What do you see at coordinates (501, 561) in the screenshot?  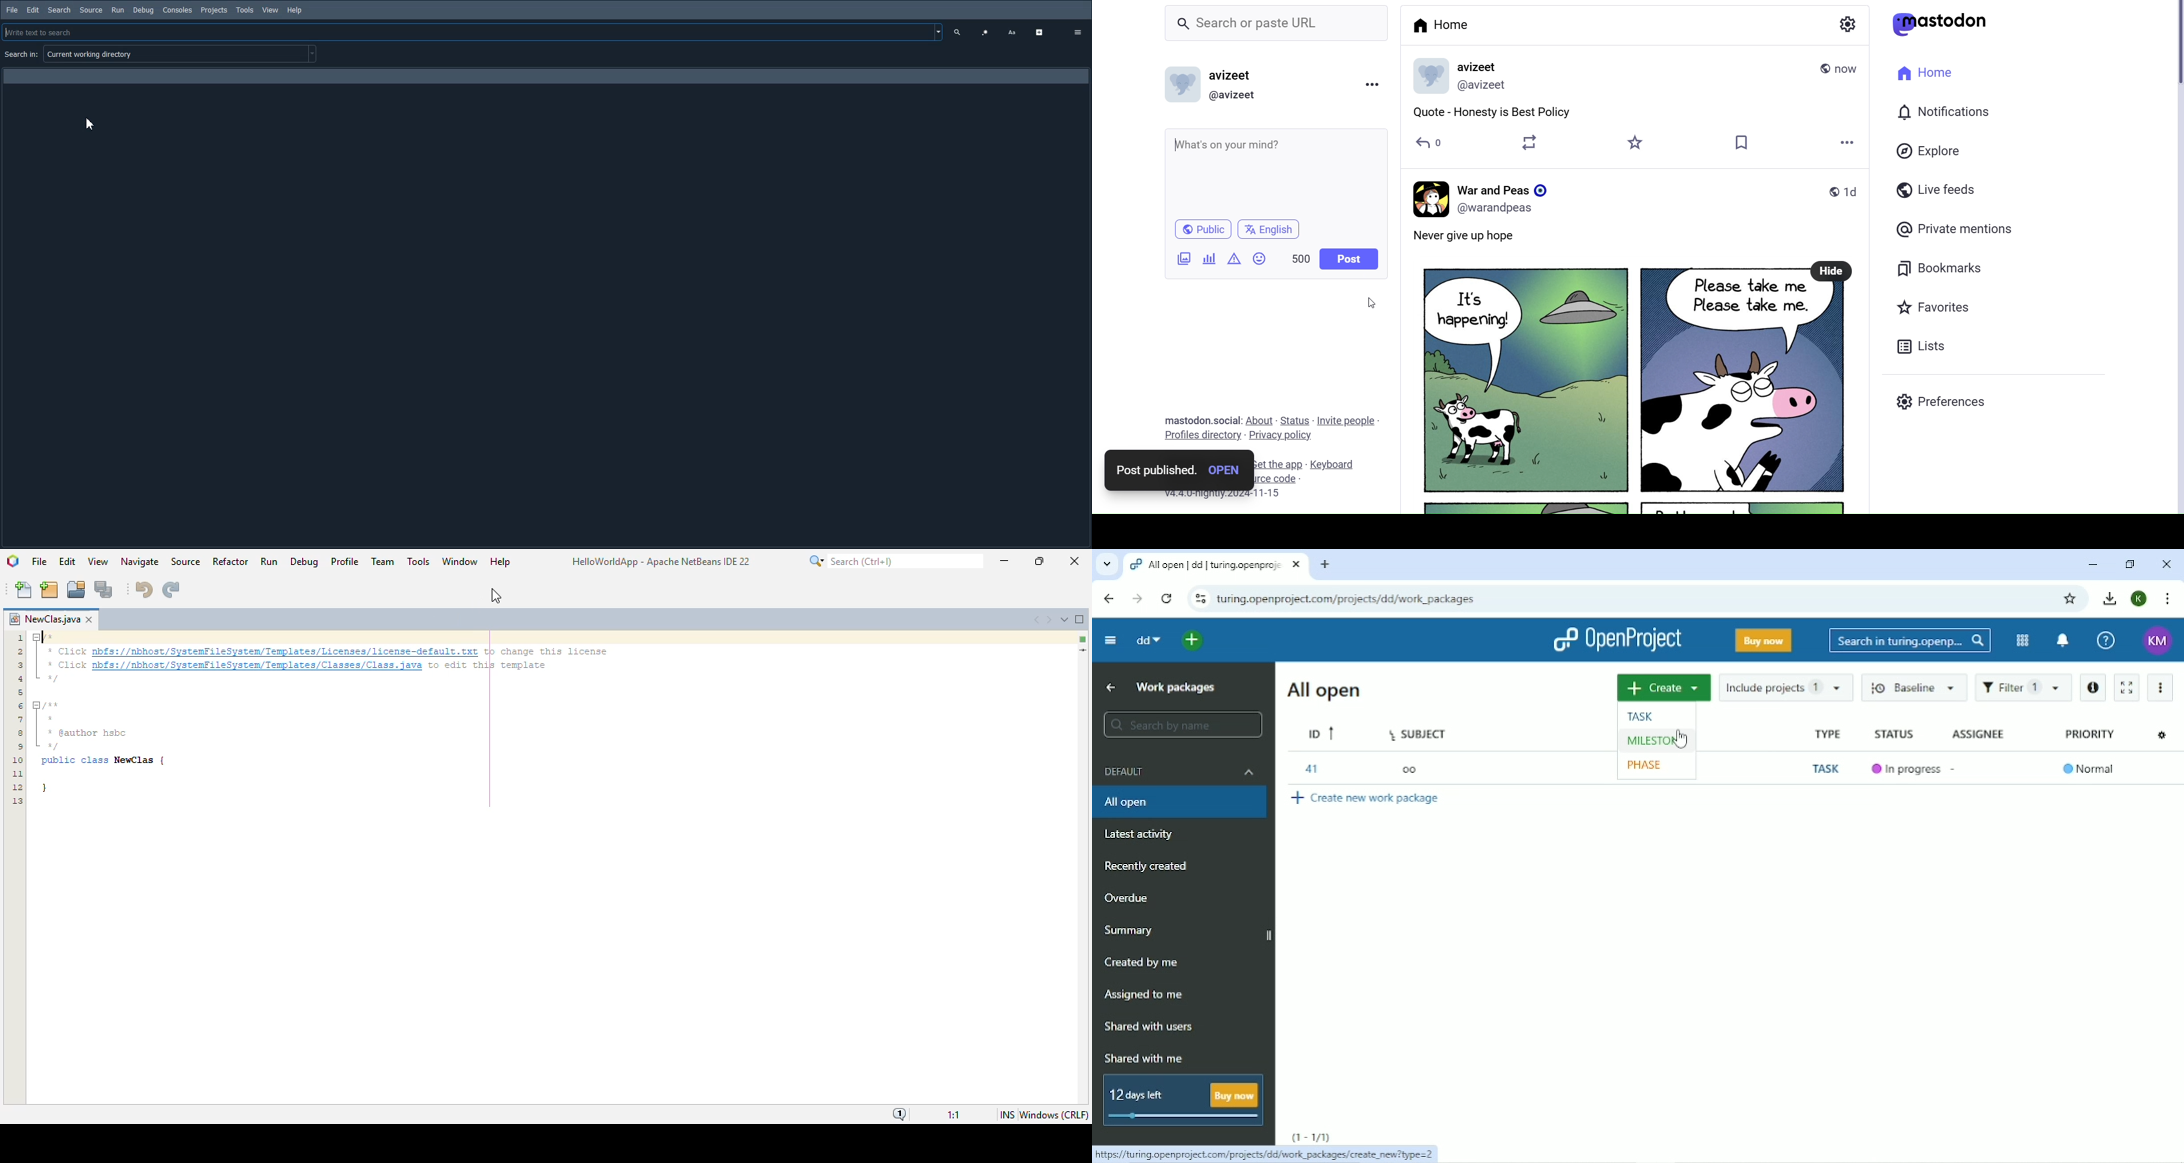 I see `help` at bounding box center [501, 561].